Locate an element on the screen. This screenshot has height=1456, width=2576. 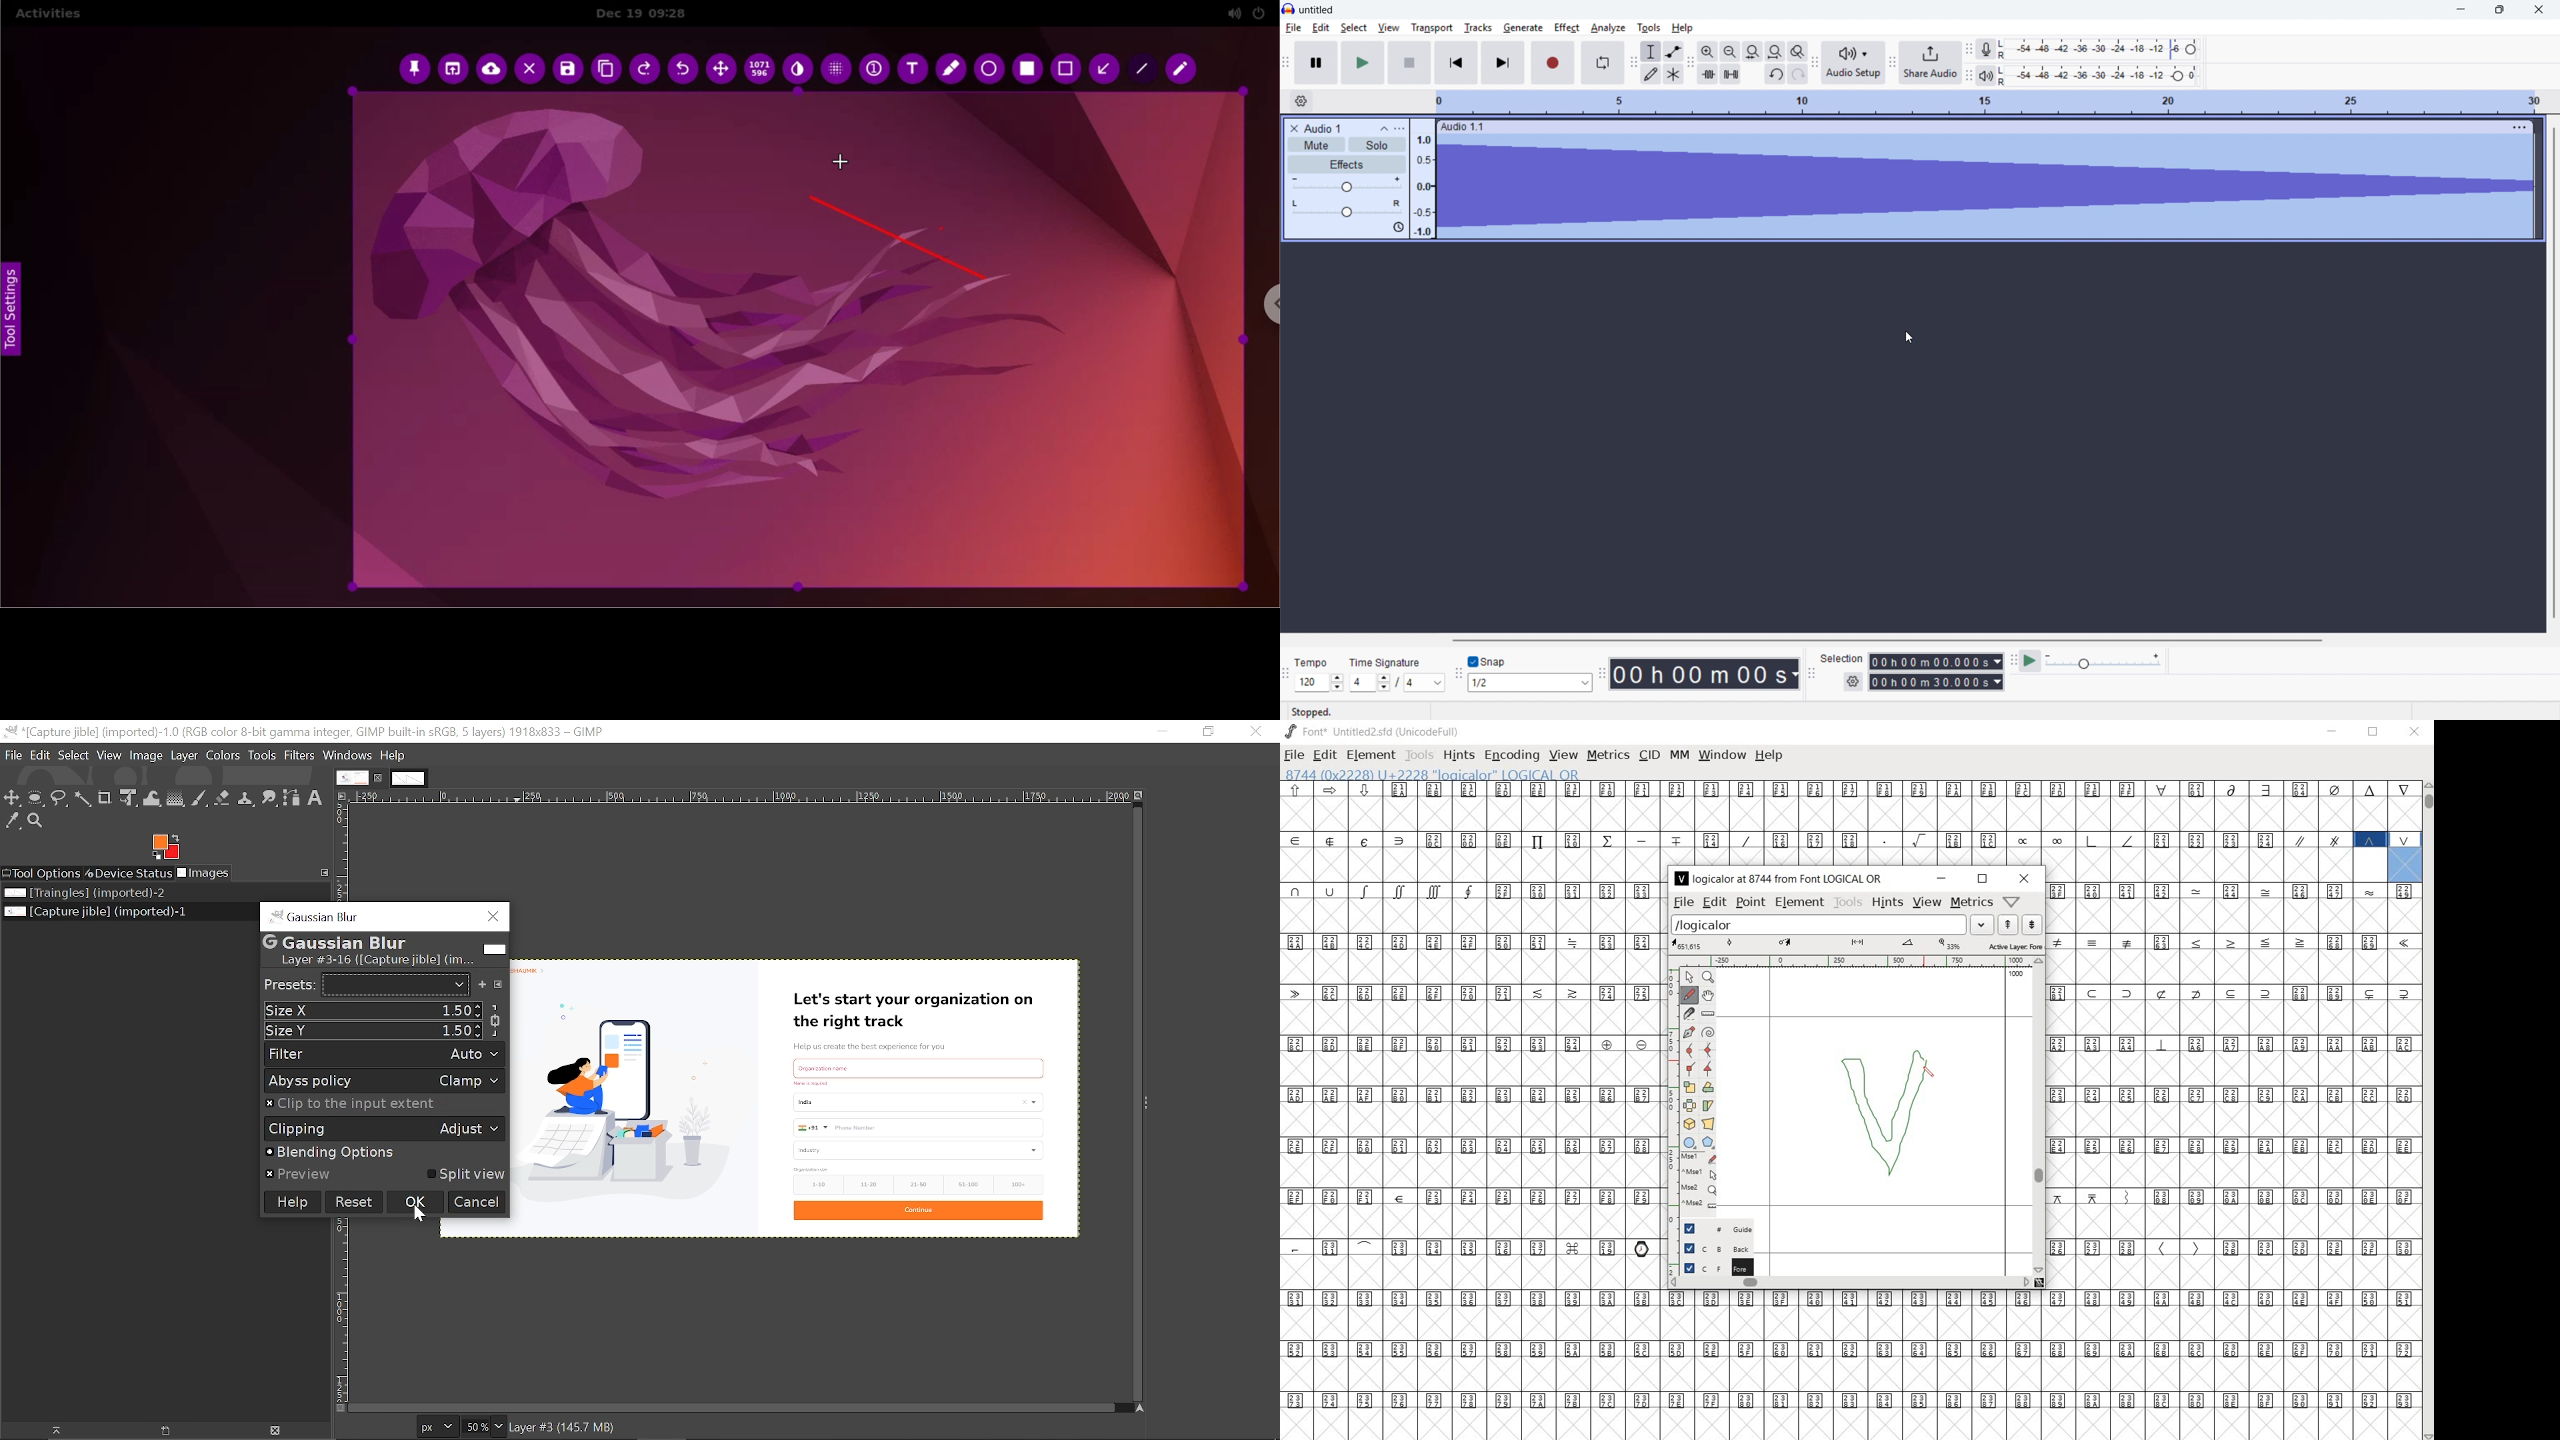
Edit  is located at coordinates (1321, 28).